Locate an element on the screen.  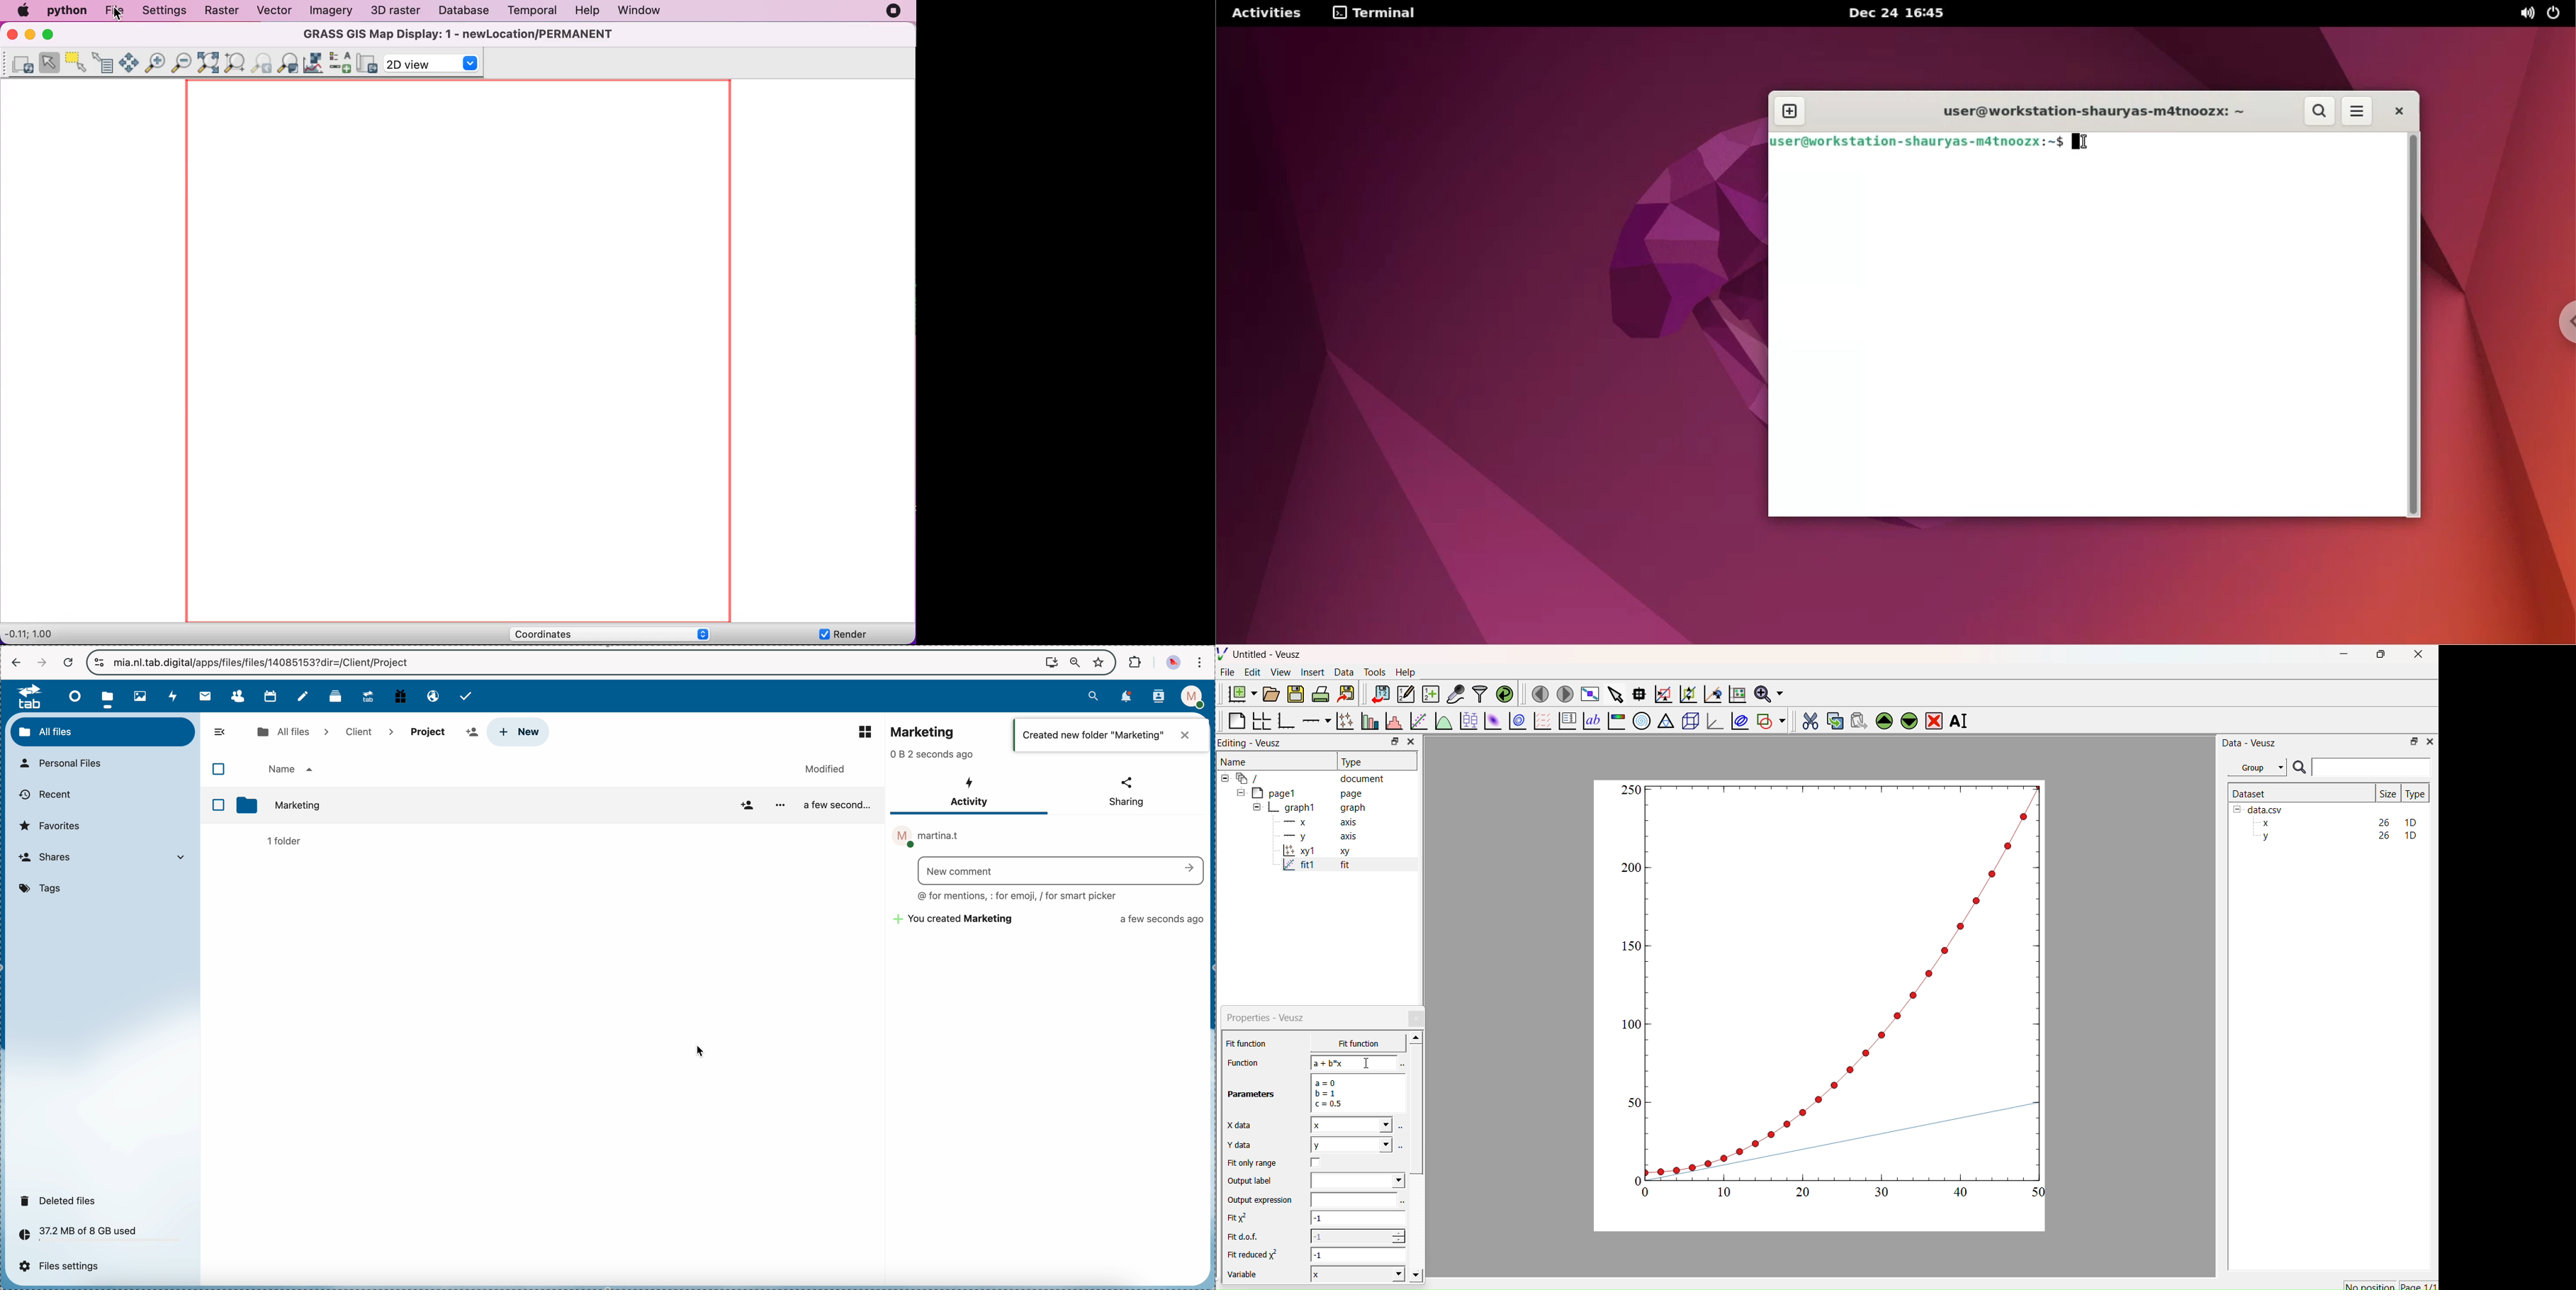
Plot Key is located at coordinates (1567, 721).